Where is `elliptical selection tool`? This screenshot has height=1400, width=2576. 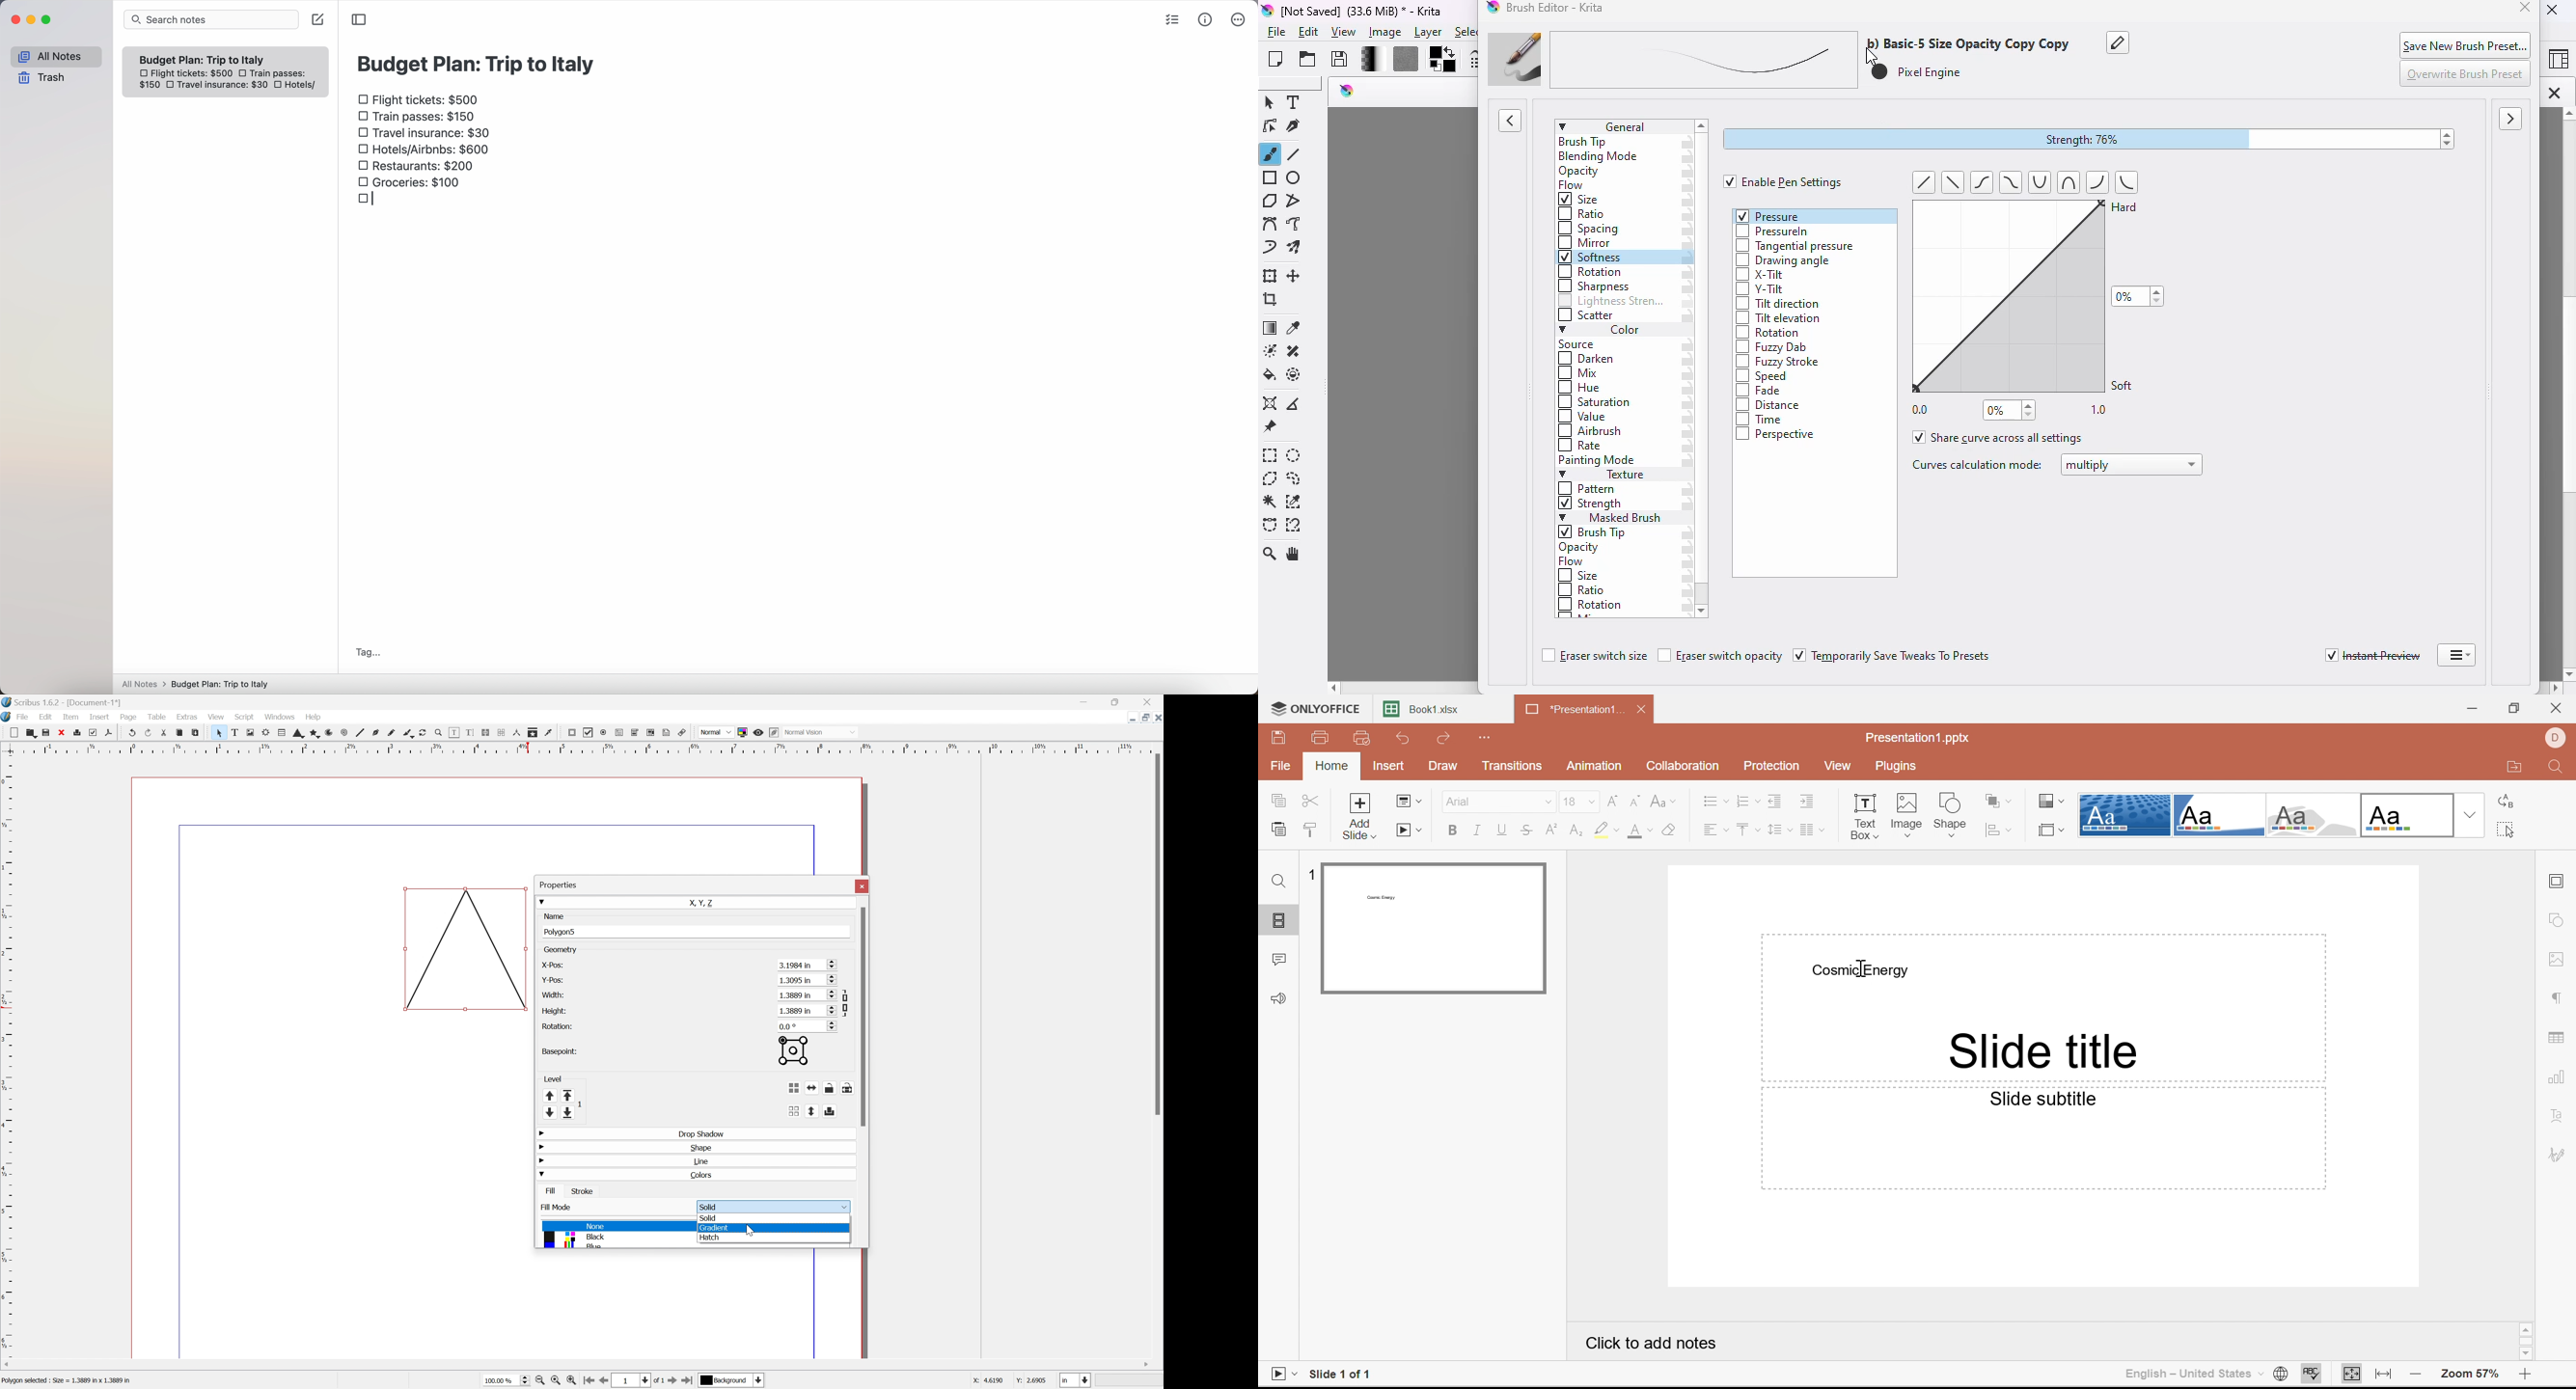 elliptical selection tool is located at coordinates (1296, 456).